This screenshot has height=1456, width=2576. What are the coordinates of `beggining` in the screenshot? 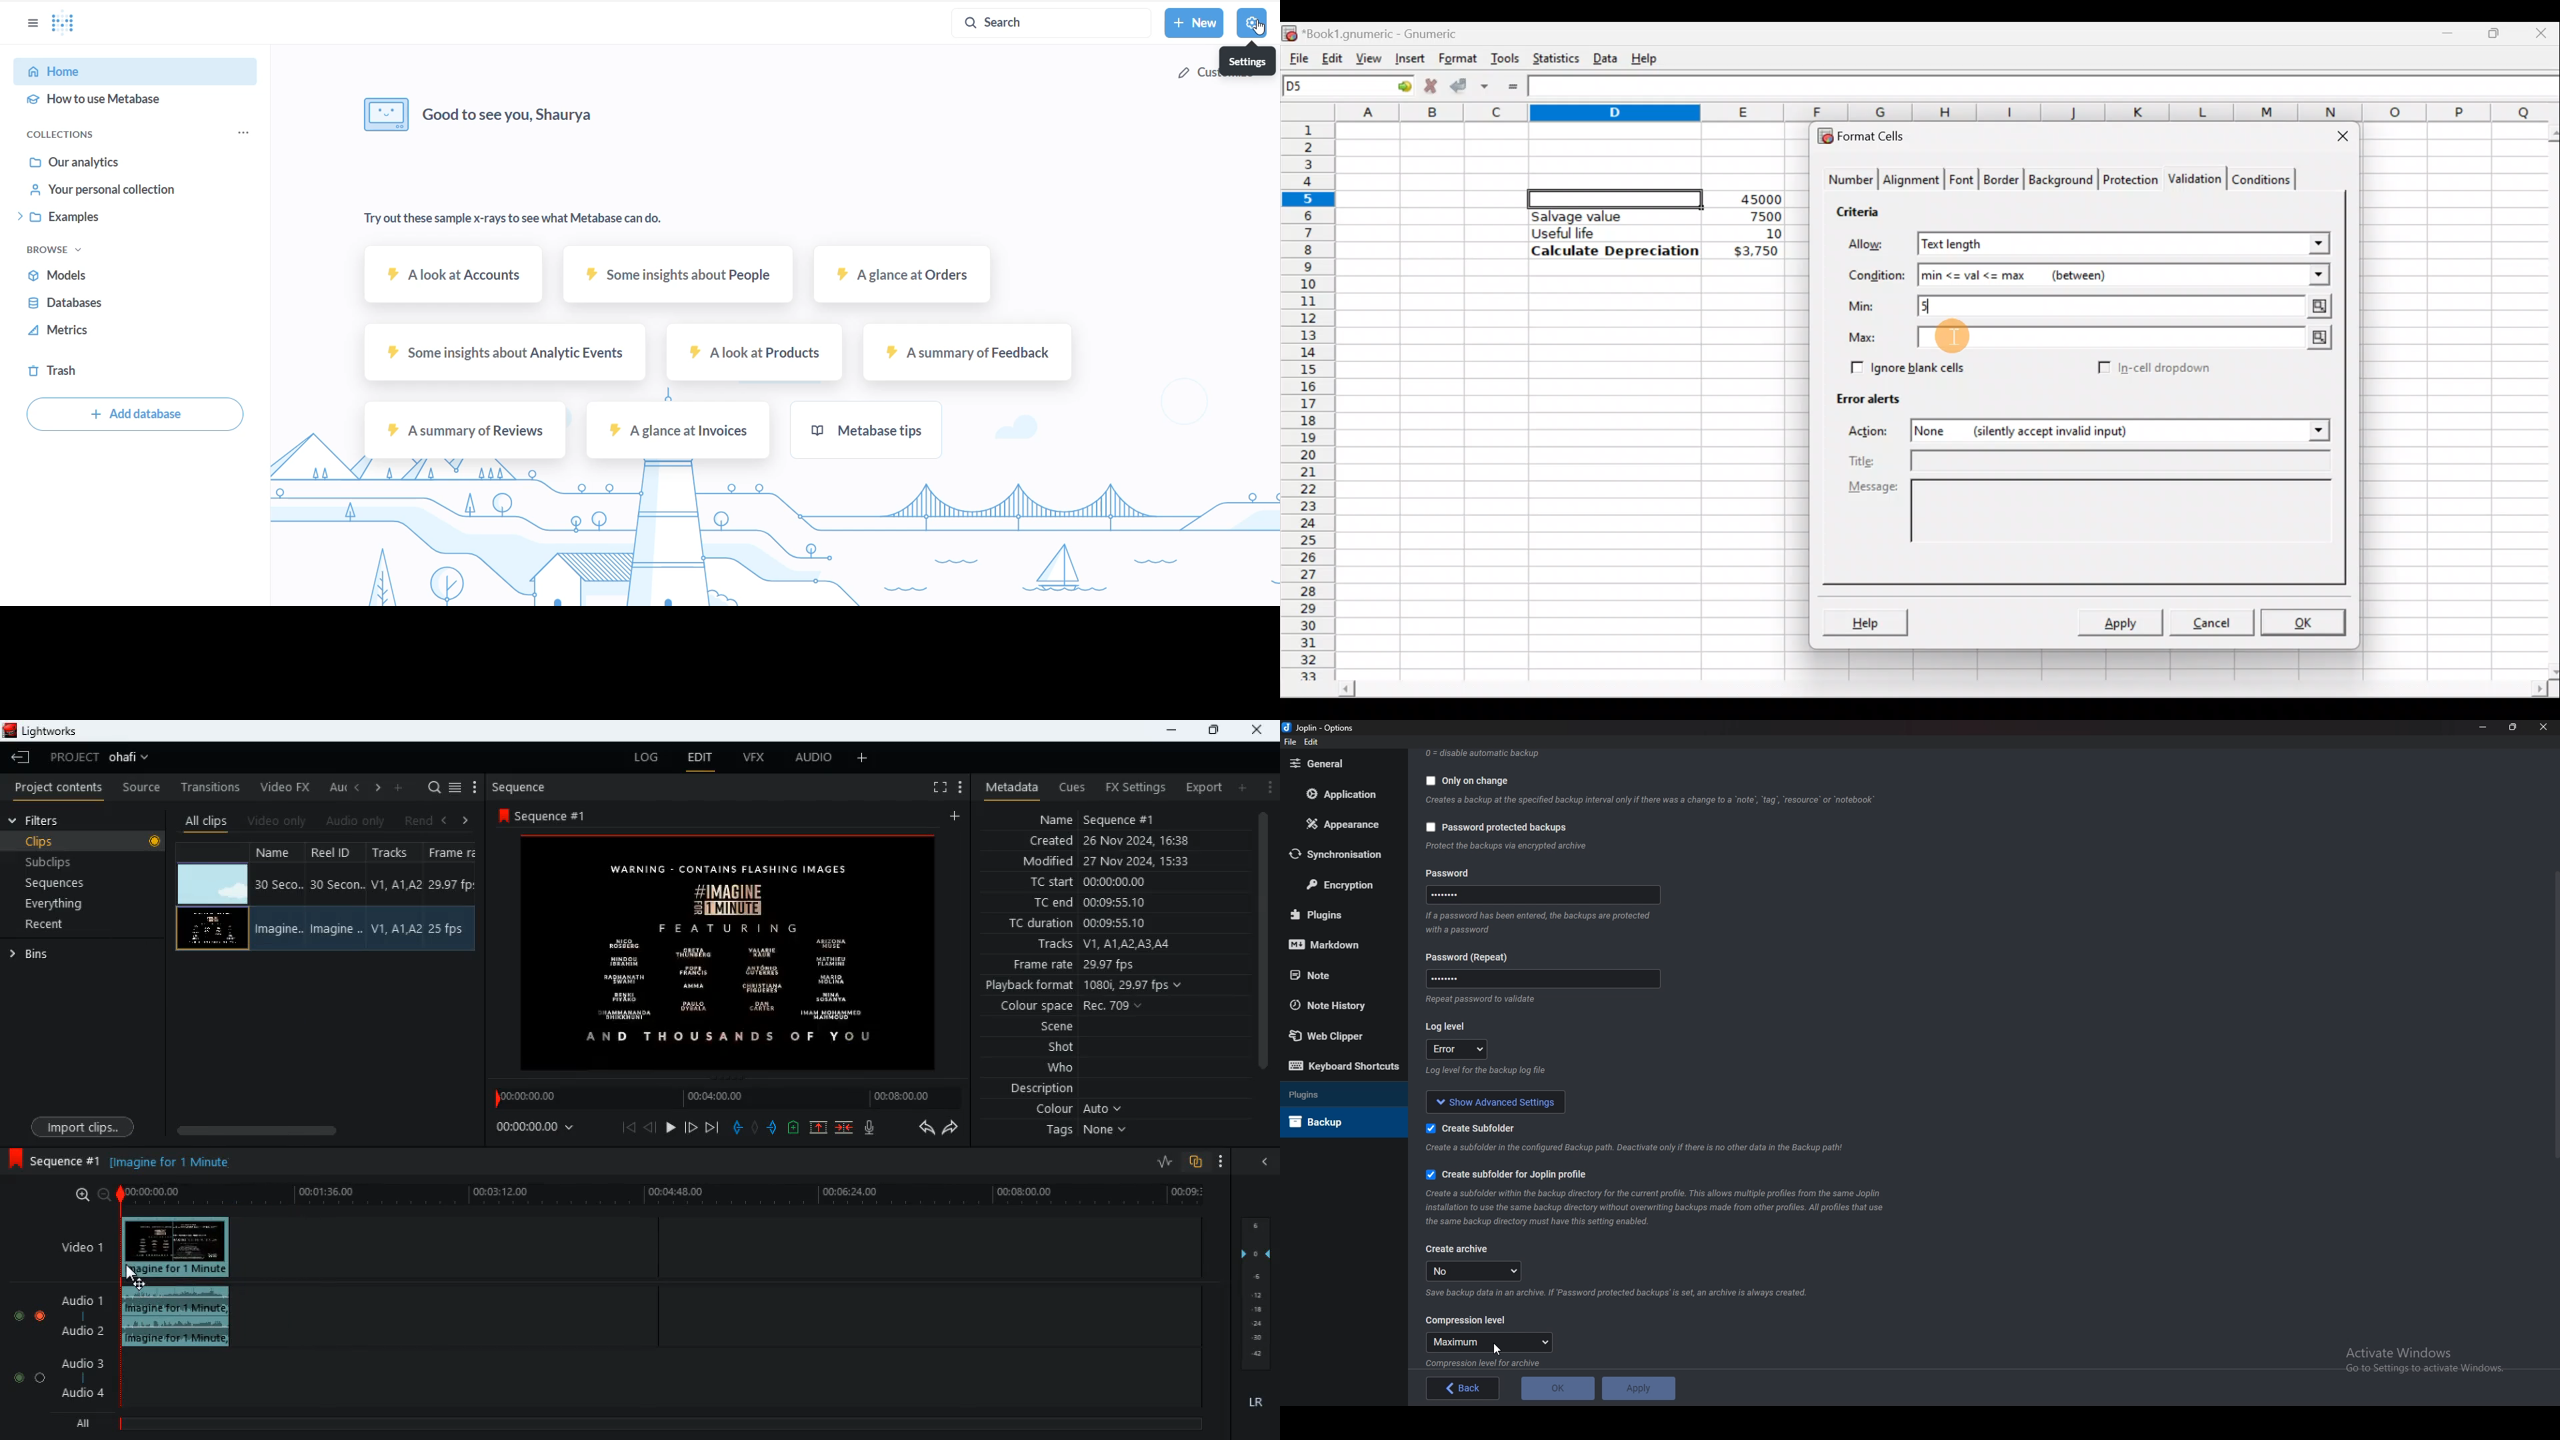 It's located at (628, 1127).